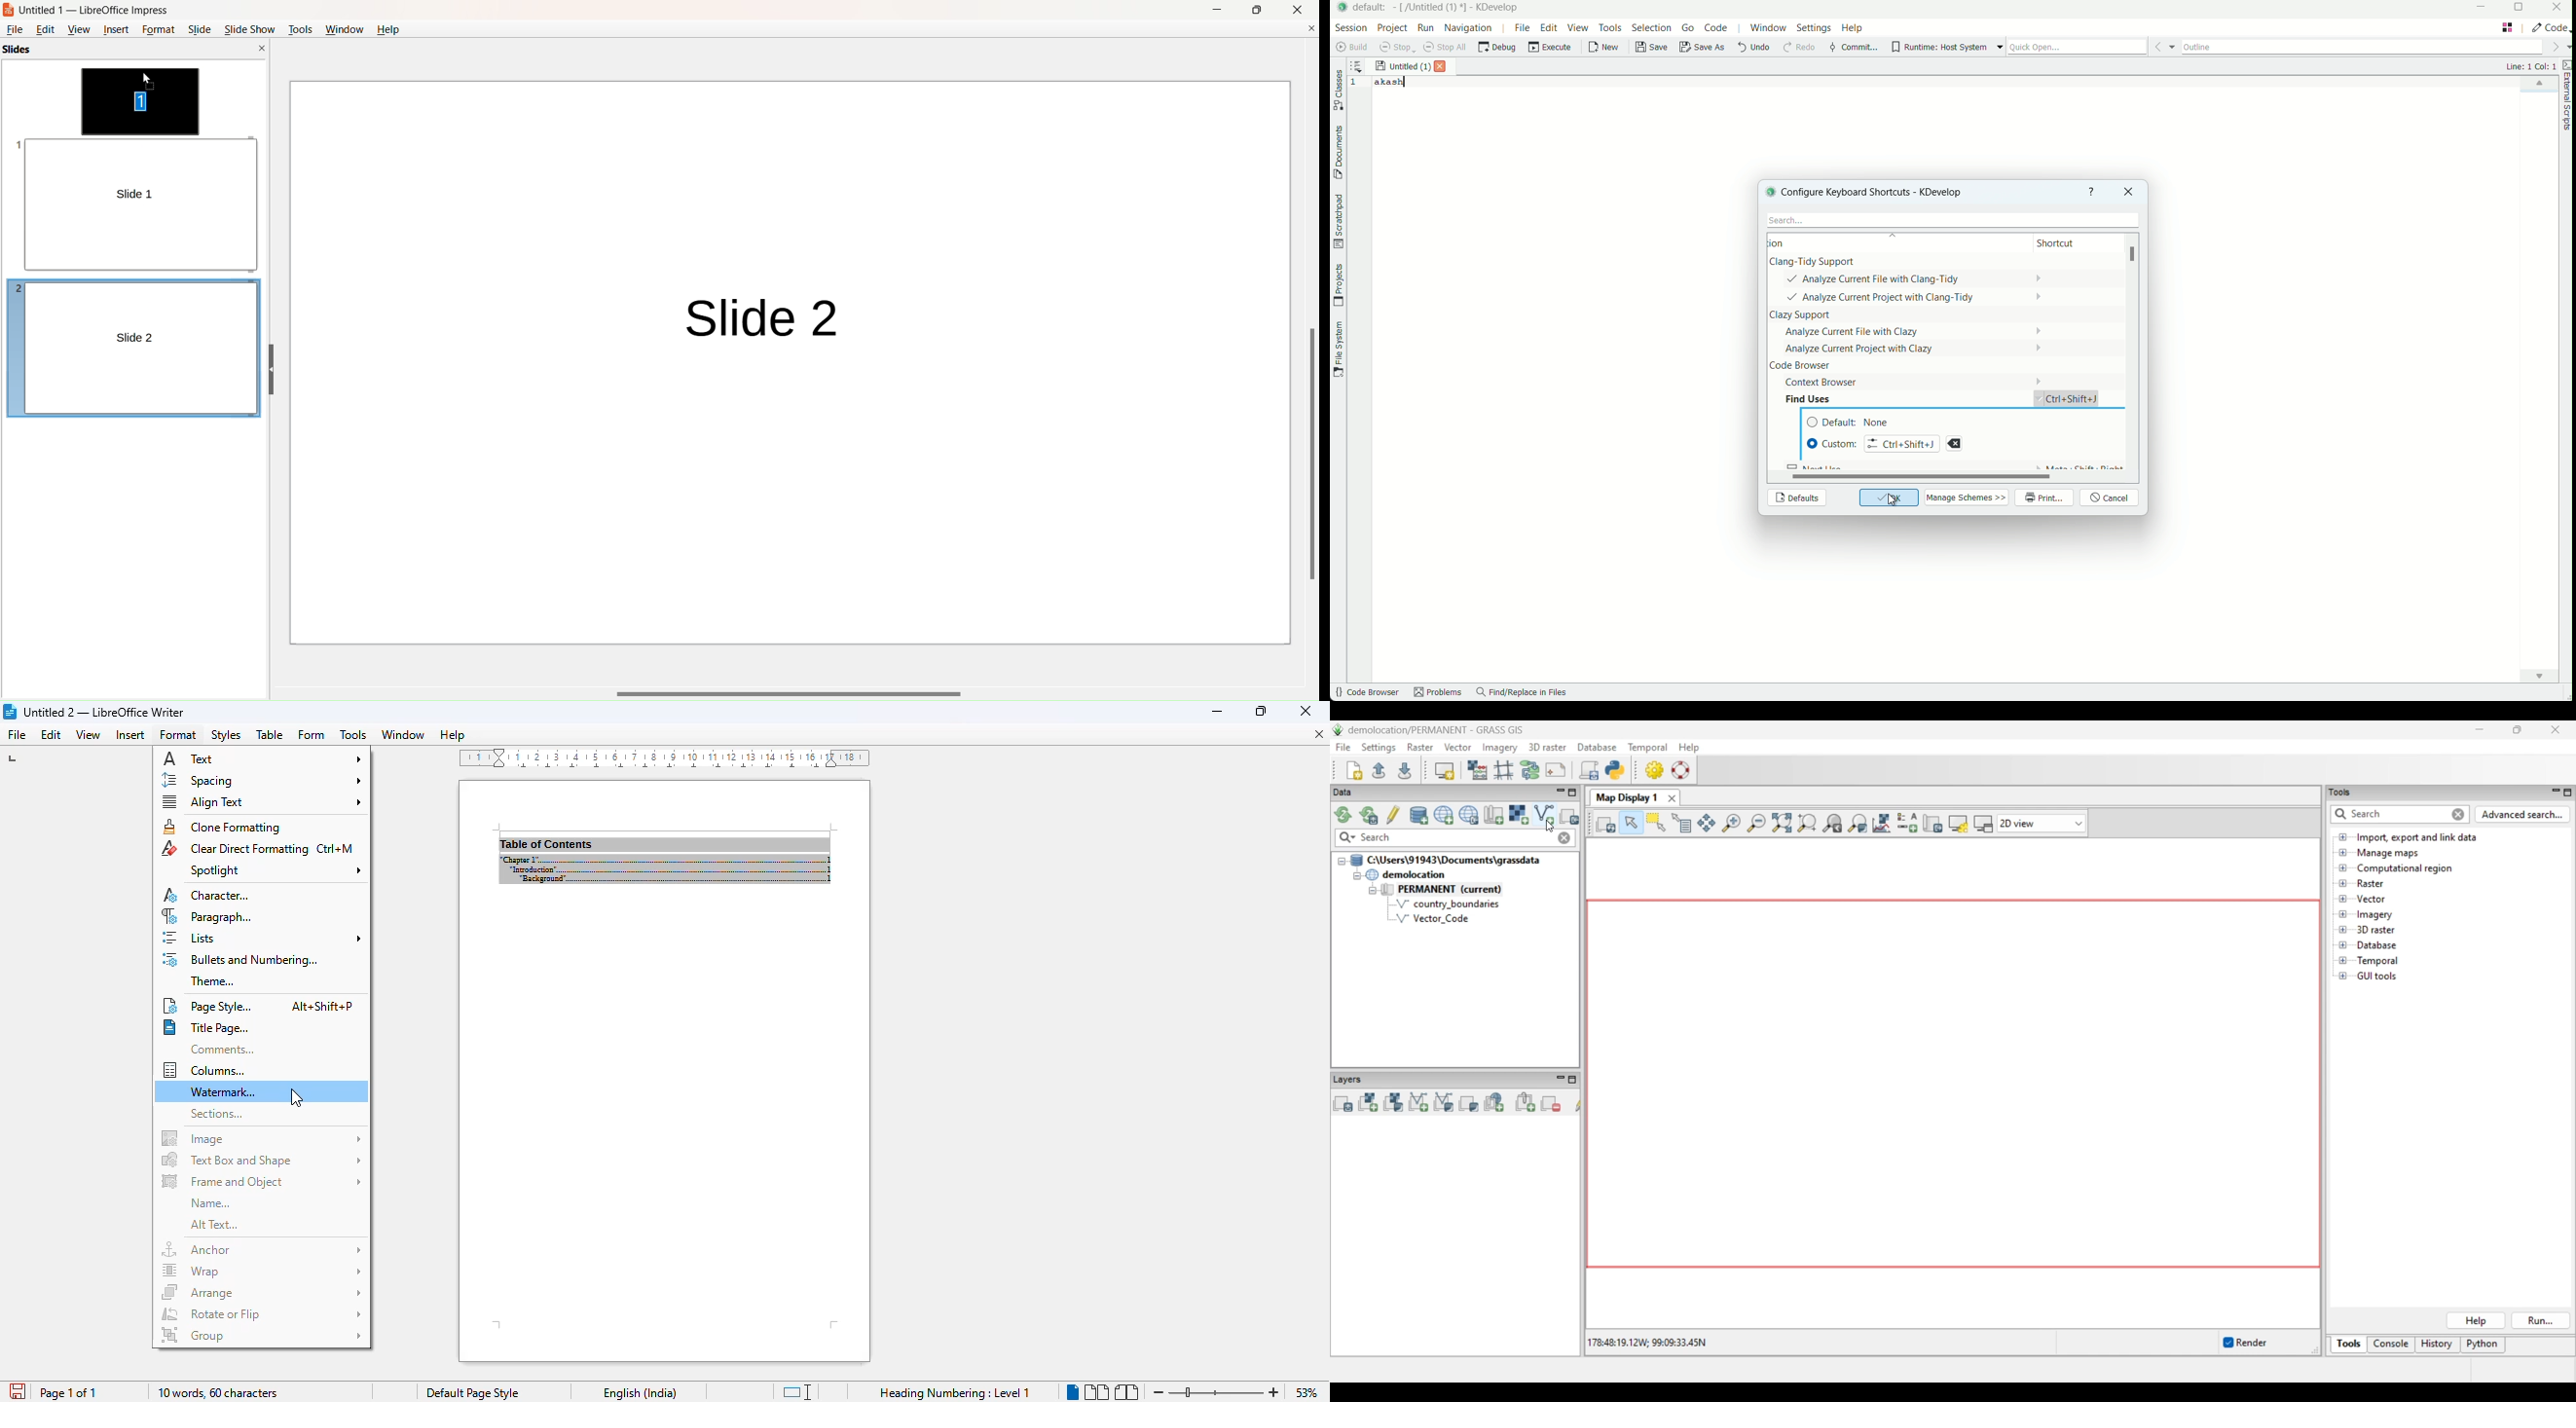 This screenshot has width=2576, height=1428. What do you see at coordinates (642, 1392) in the screenshot?
I see `text language` at bounding box center [642, 1392].